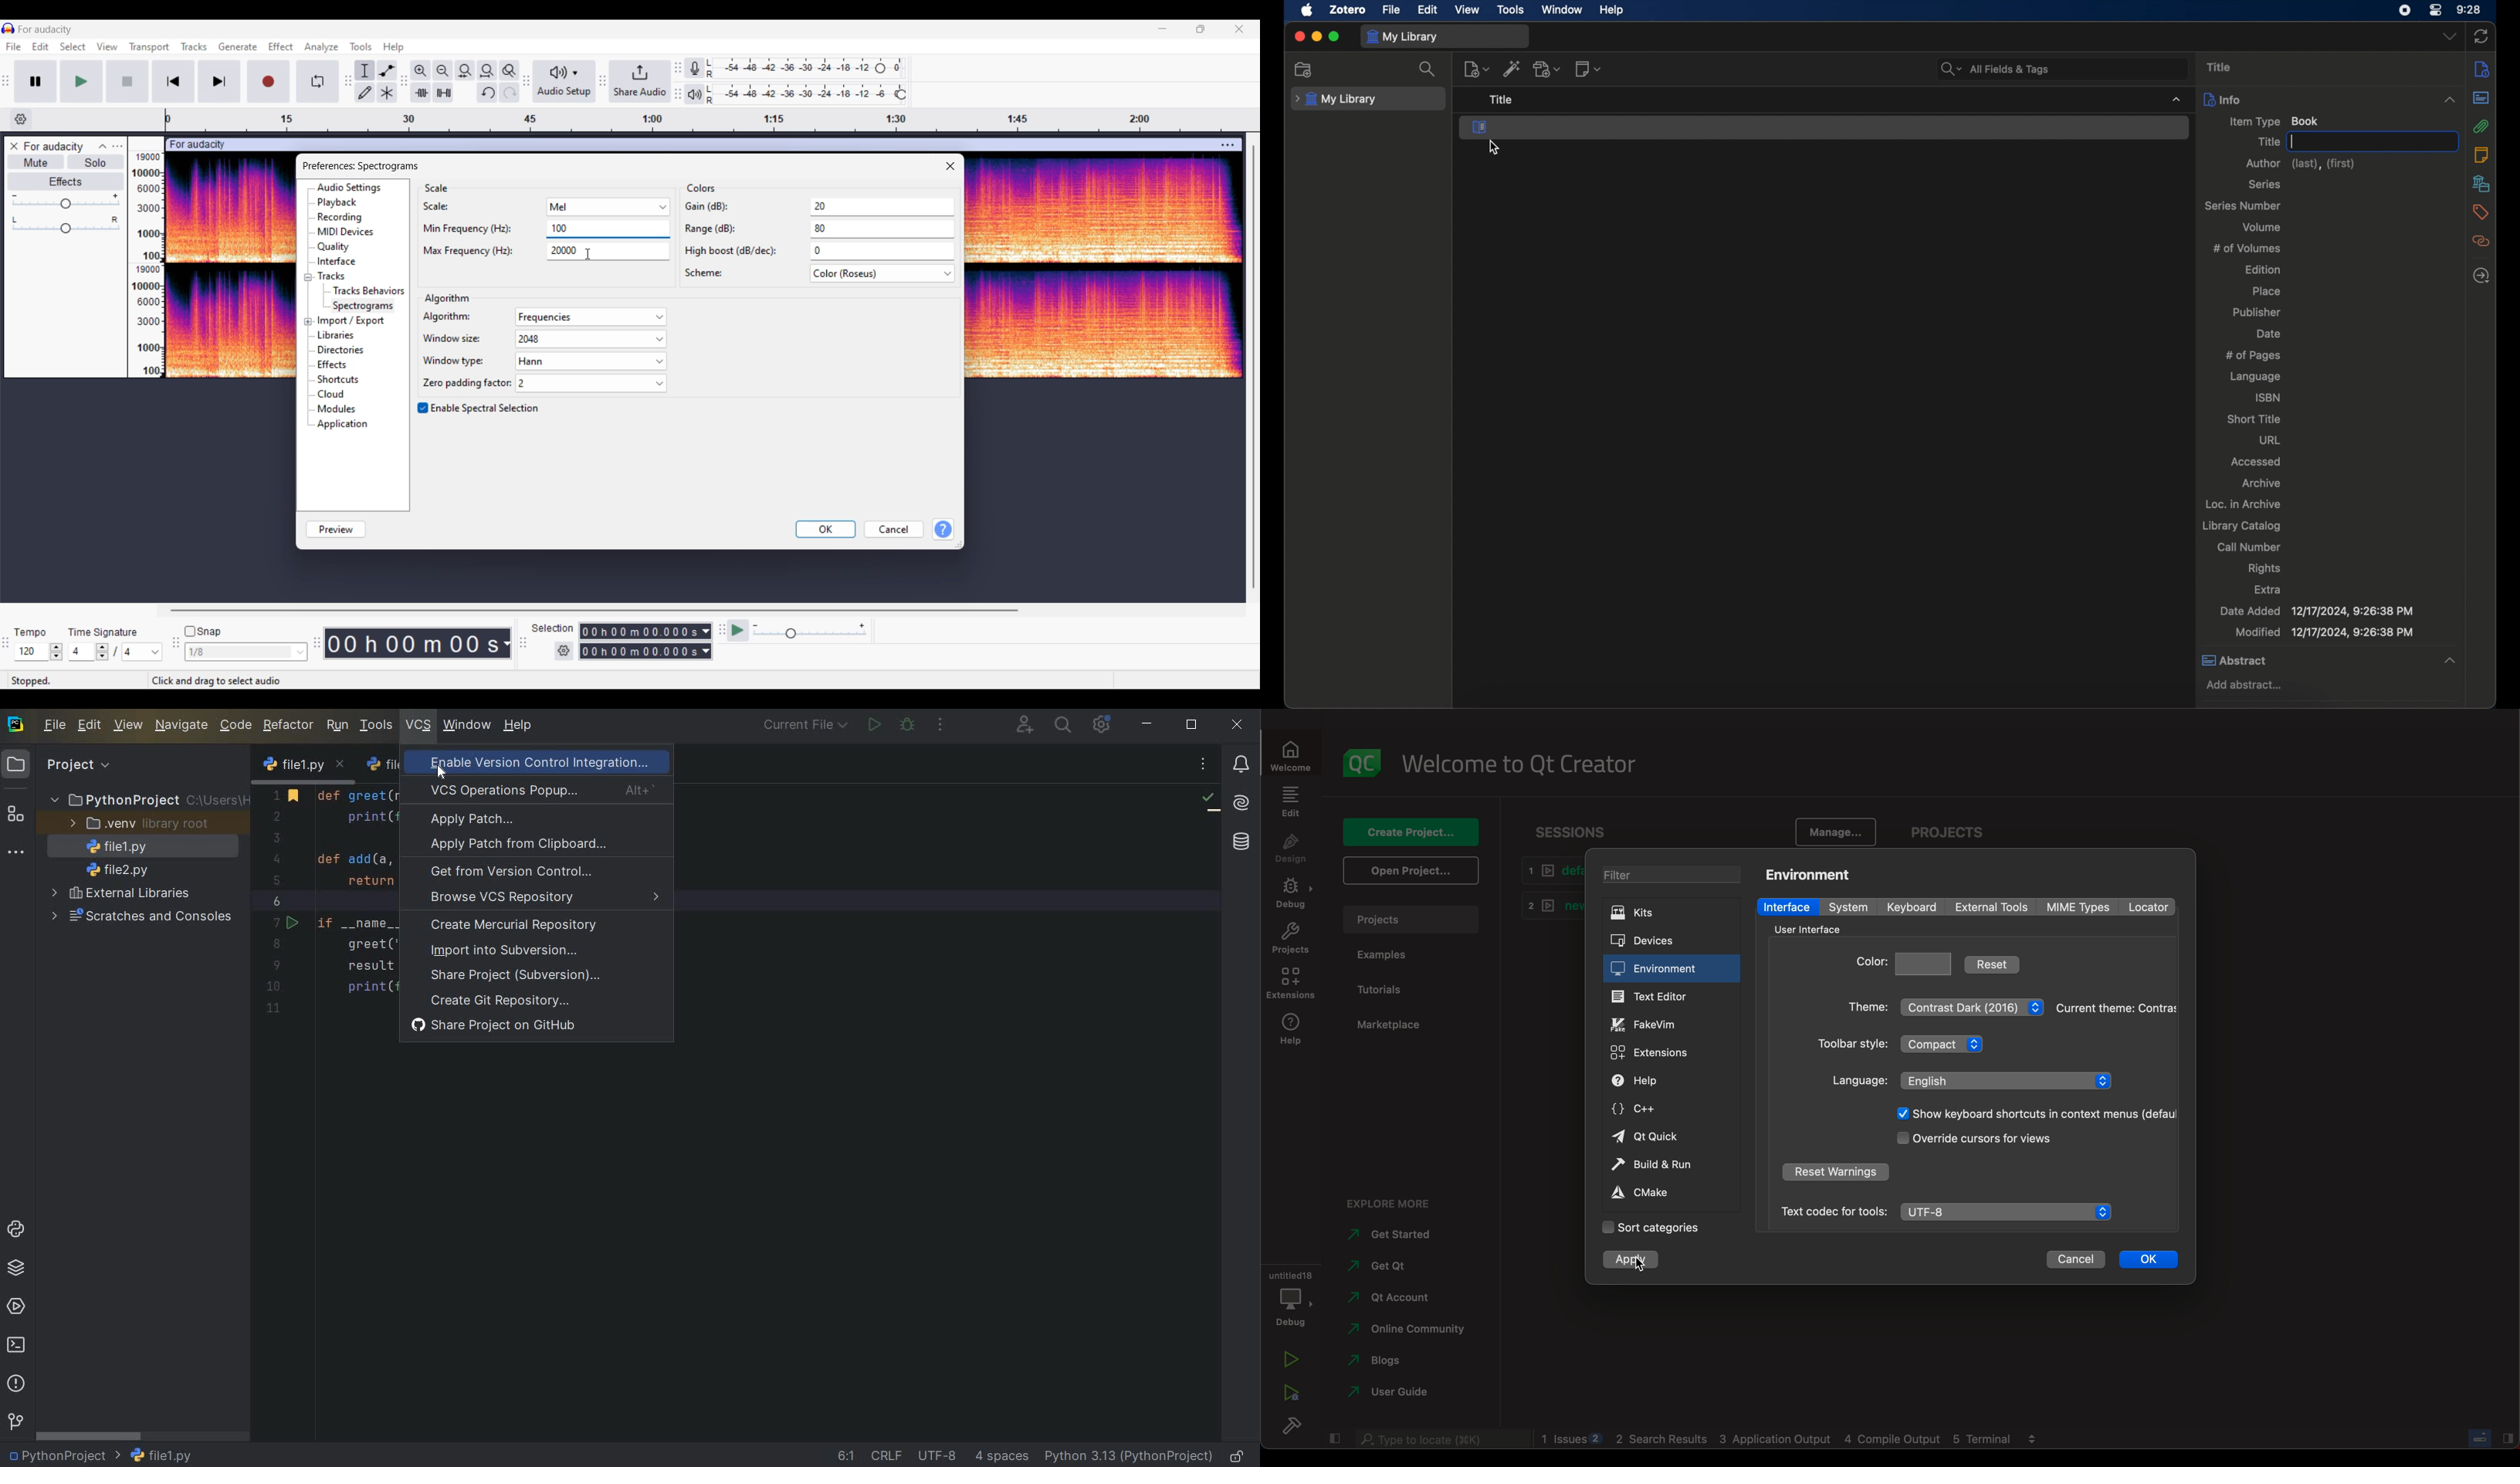  Describe the element at coordinates (950, 166) in the screenshot. I see `Close window` at that location.